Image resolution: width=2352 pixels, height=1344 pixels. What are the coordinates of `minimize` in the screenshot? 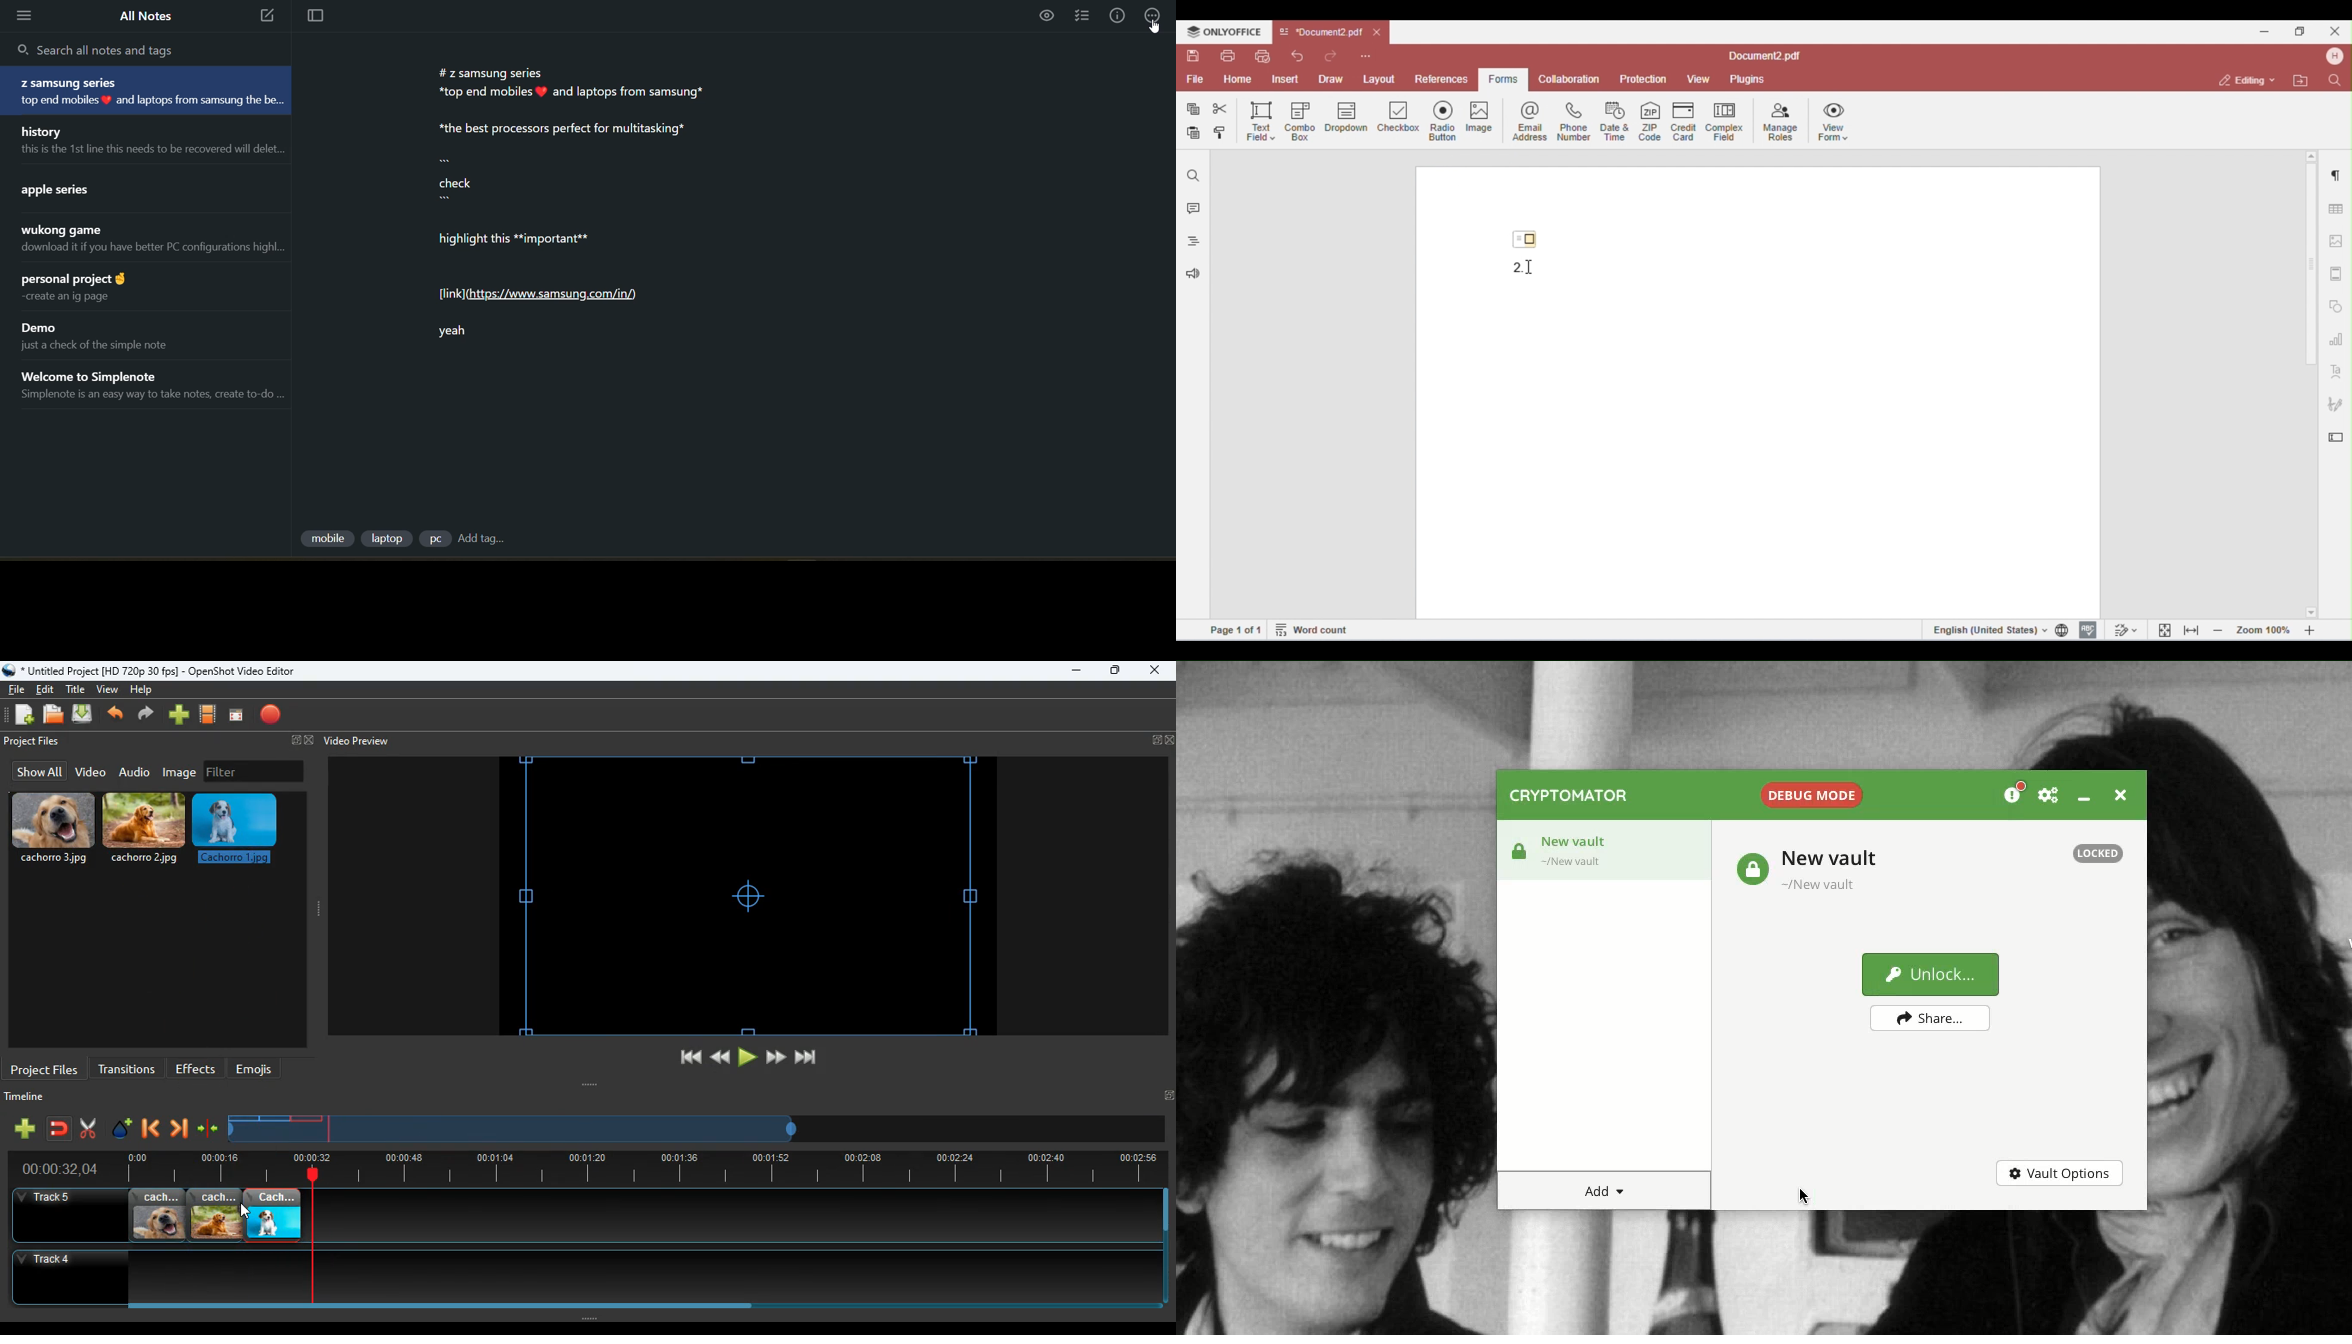 It's located at (1076, 671).